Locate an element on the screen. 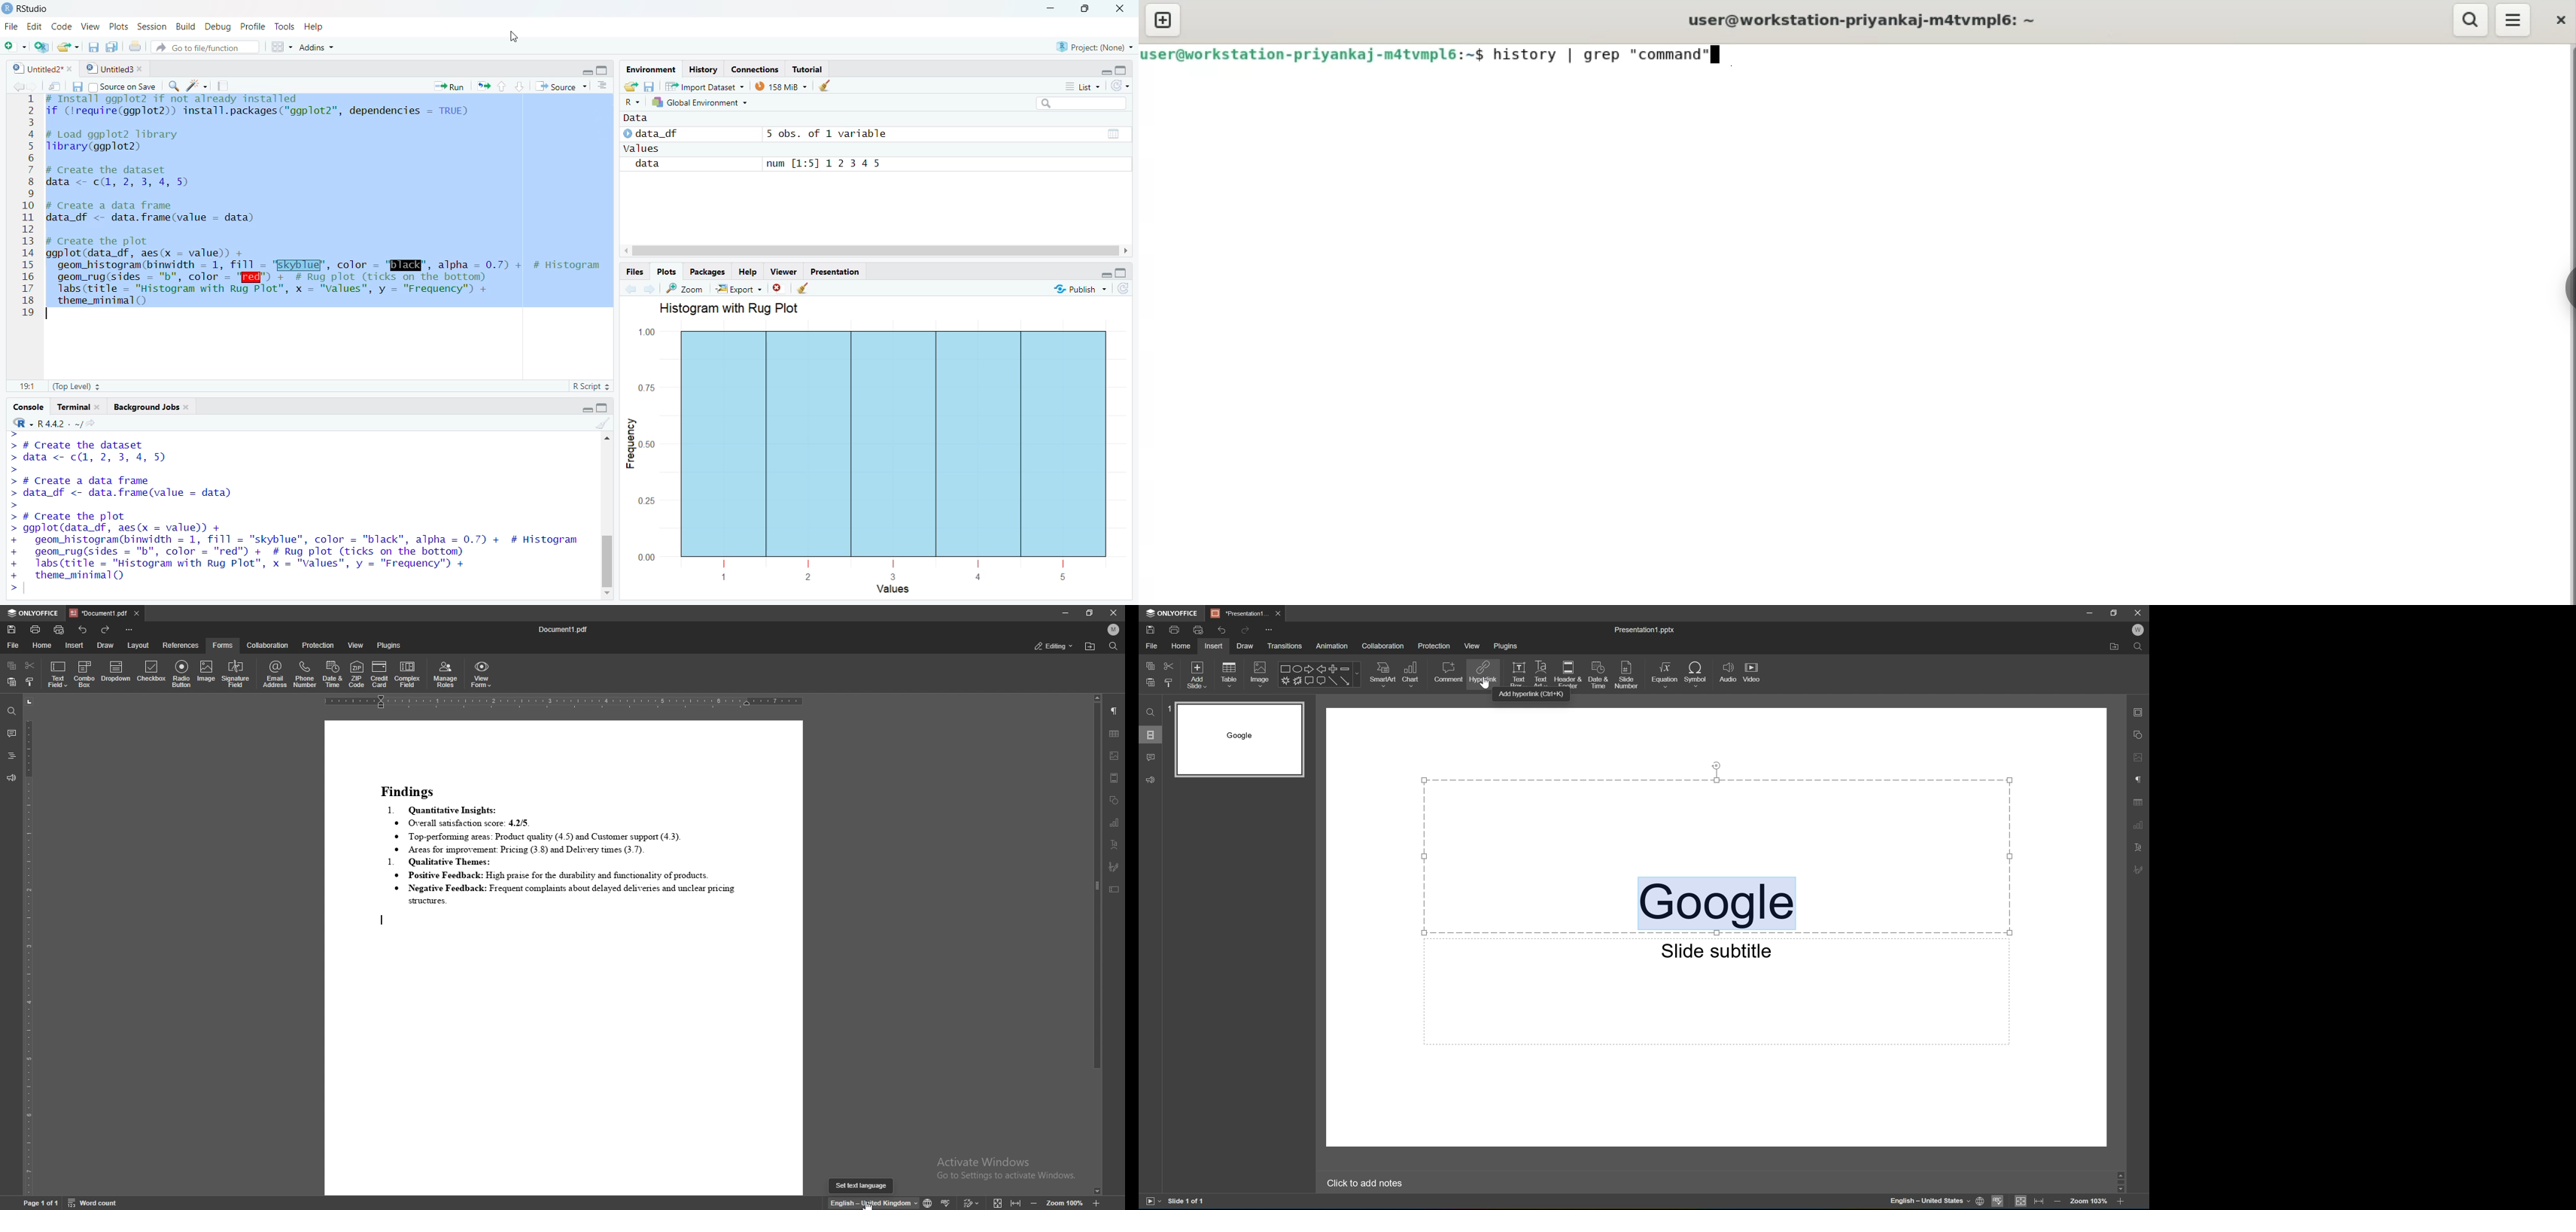 This screenshot has height=1232, width=2576. signature field is located at coordinates (1114, 866).